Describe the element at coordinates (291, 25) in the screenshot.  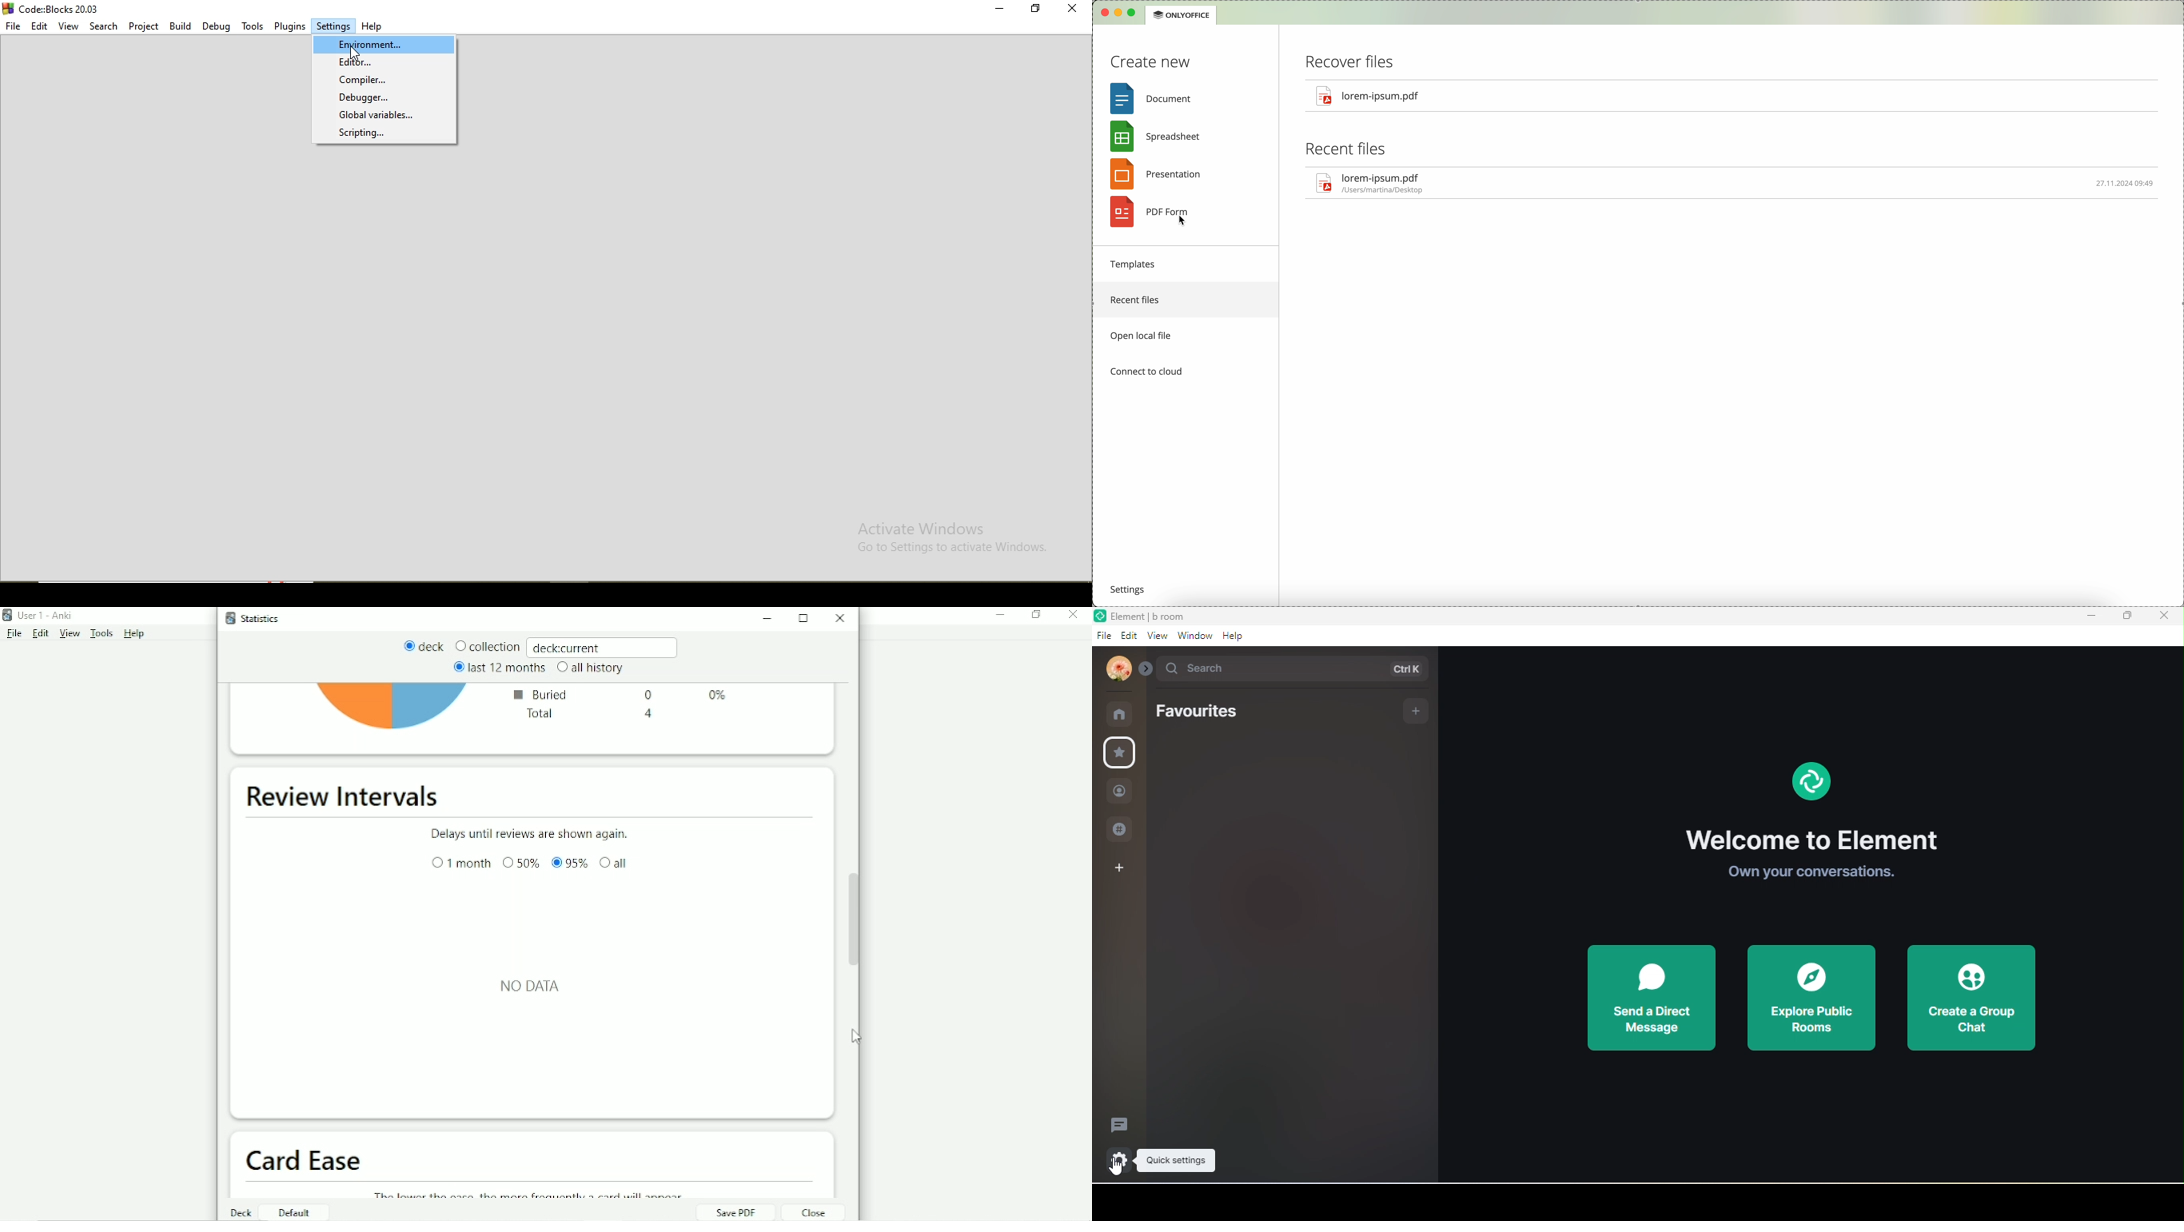
I see `Plugins ` at that location.